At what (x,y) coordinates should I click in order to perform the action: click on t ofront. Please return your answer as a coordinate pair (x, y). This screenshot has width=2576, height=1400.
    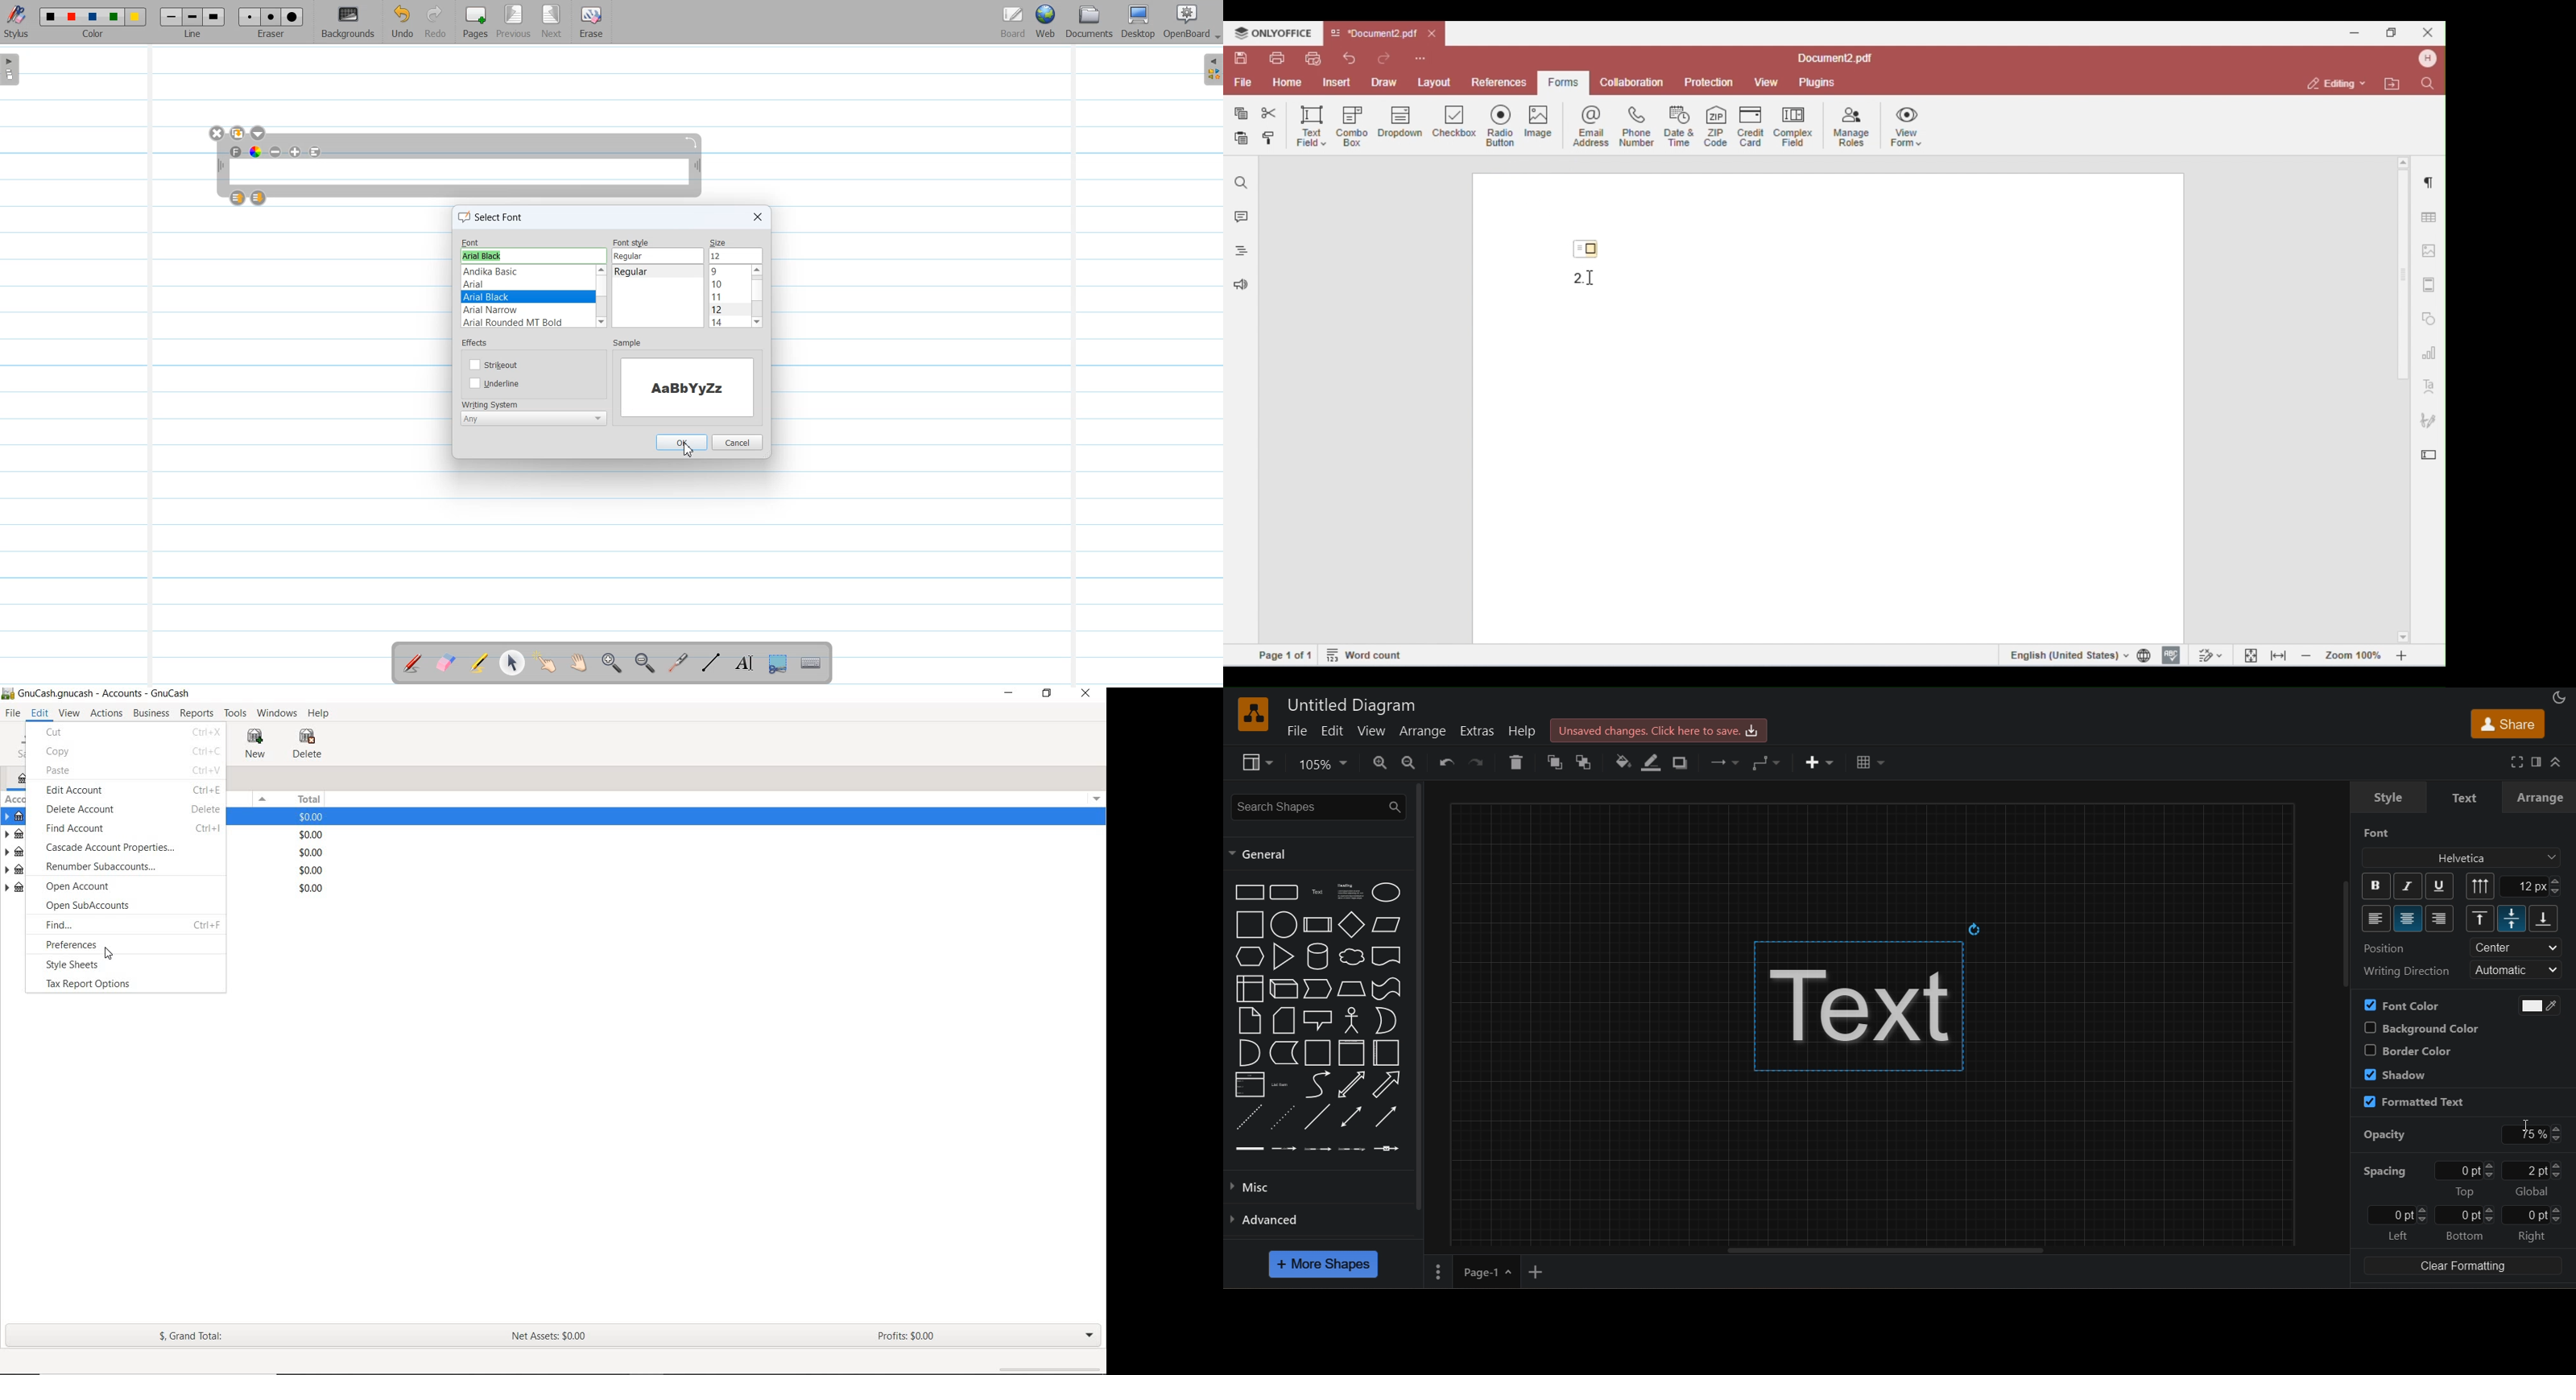
    Looking at the image, I should click on (1587, 761).